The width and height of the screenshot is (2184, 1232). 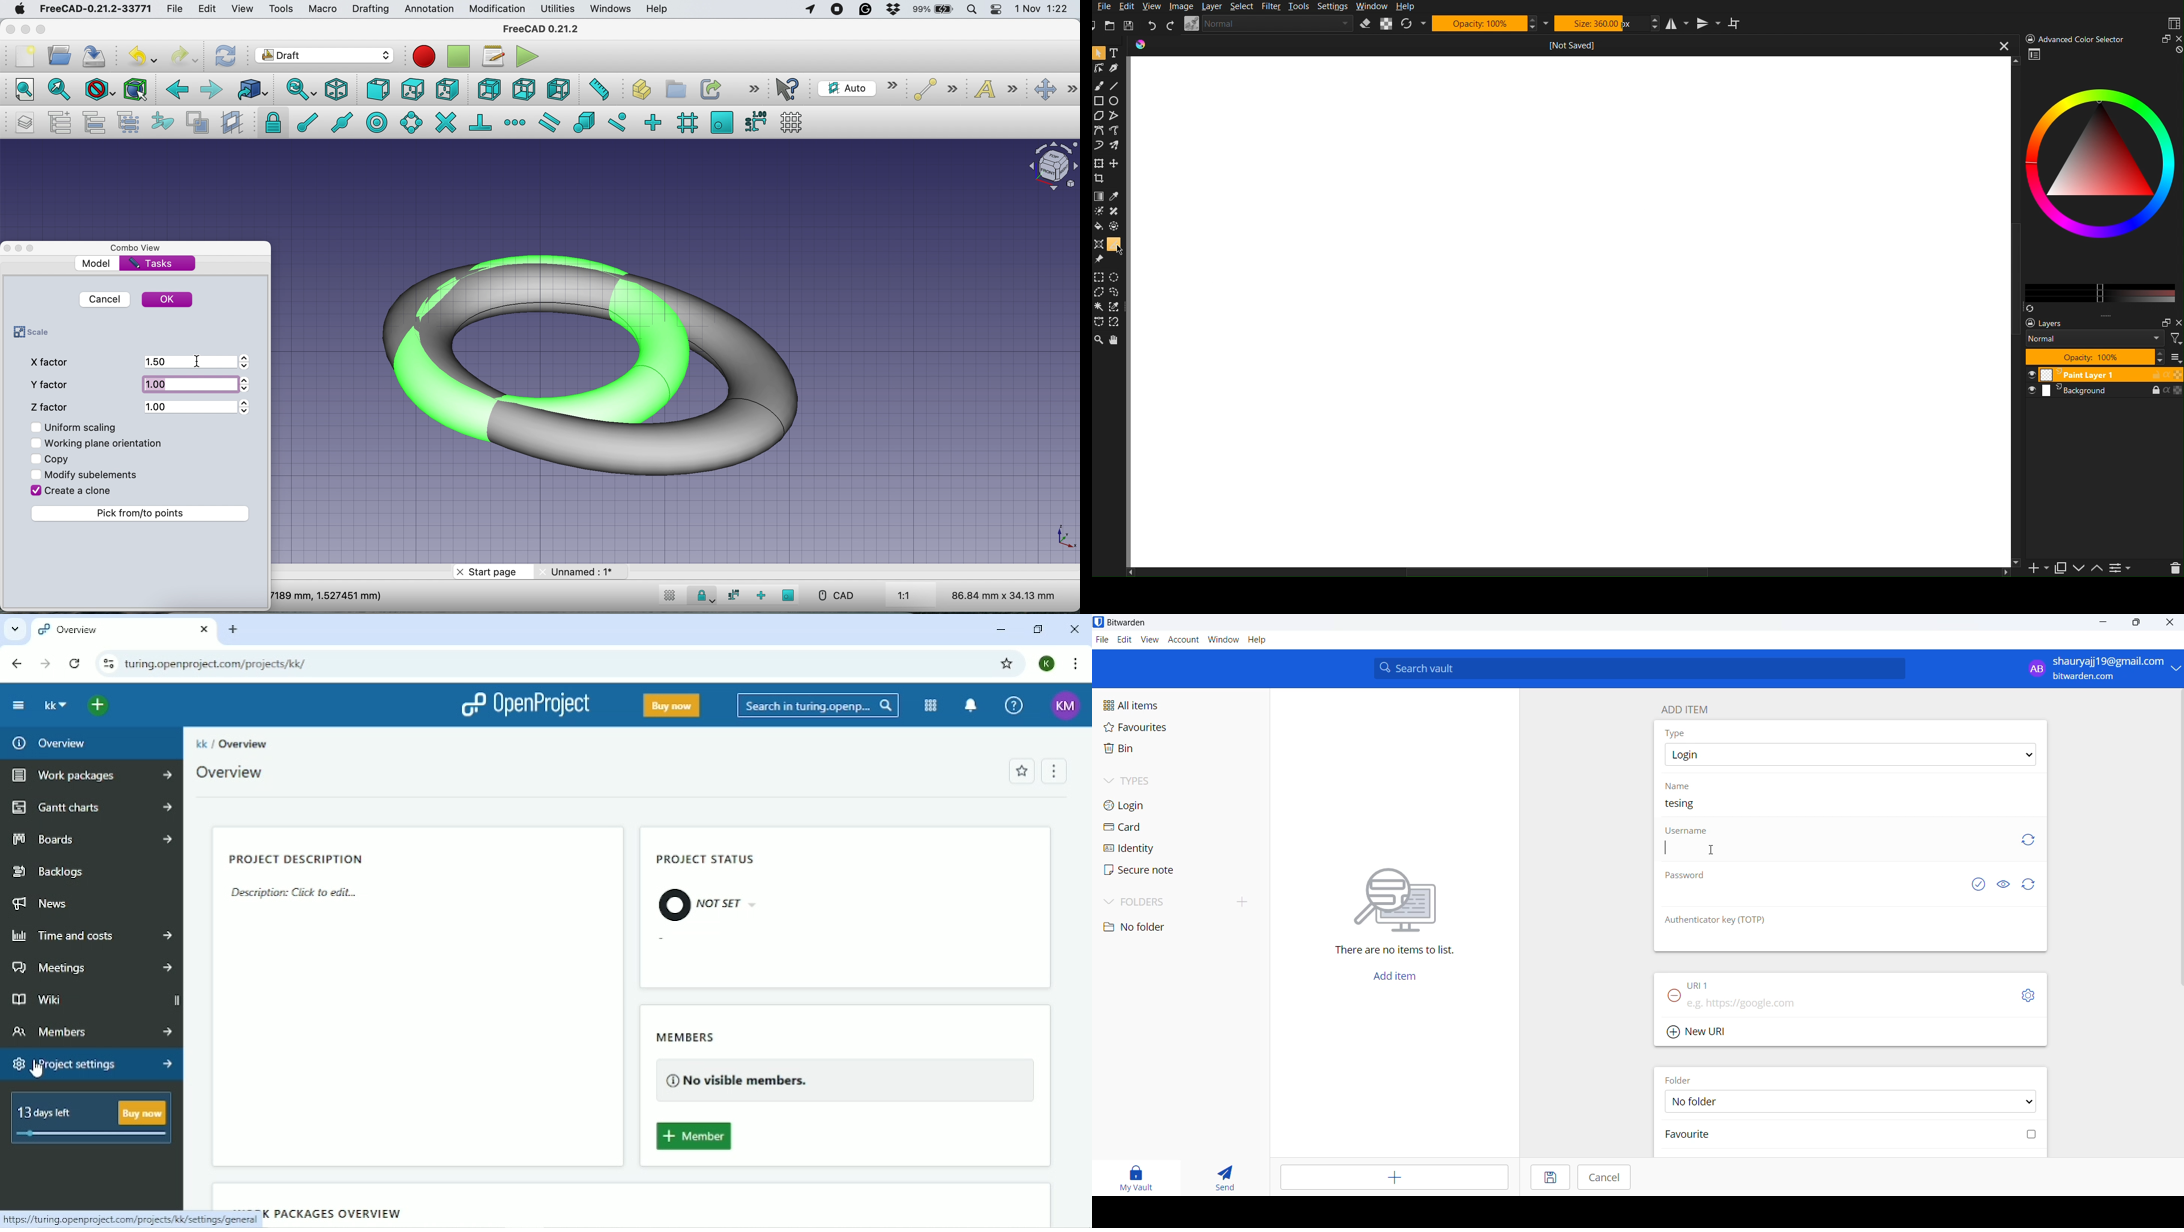 I want to click on no folder, so click(x=1170, y=928).